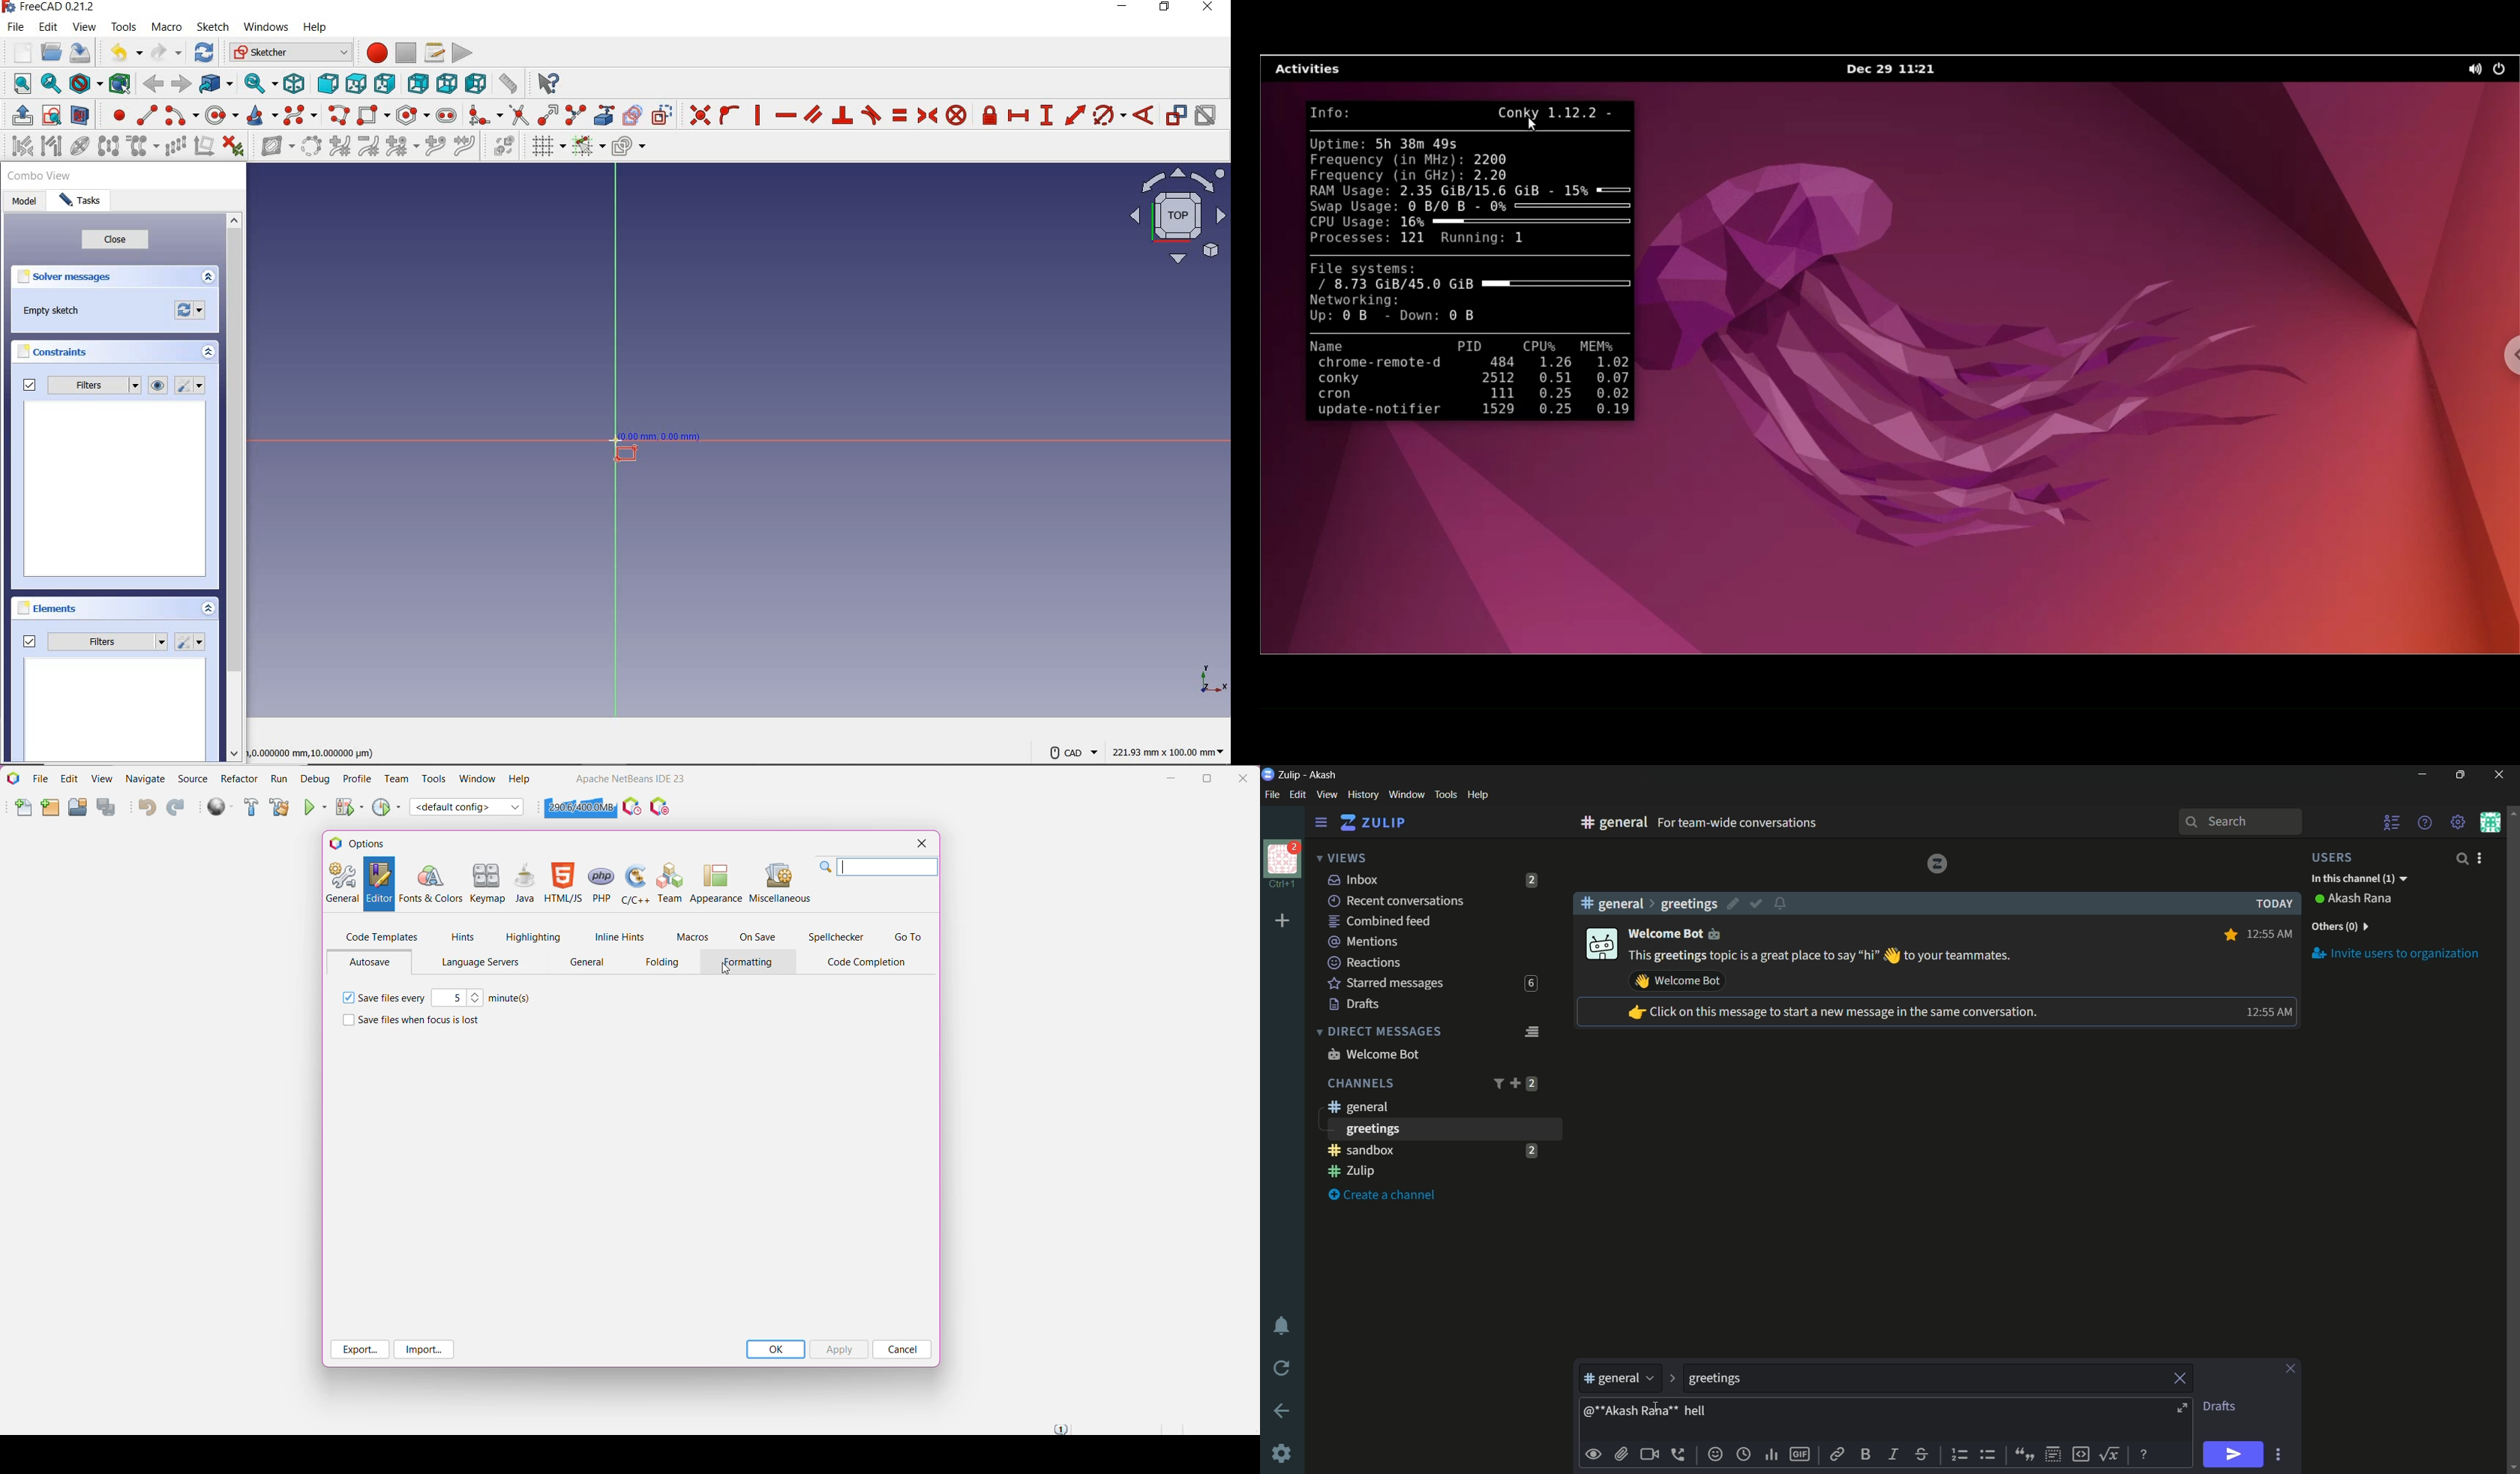 The image size is (2520, 1484). I want to click on toggle construction geometry, so click(662, 114).